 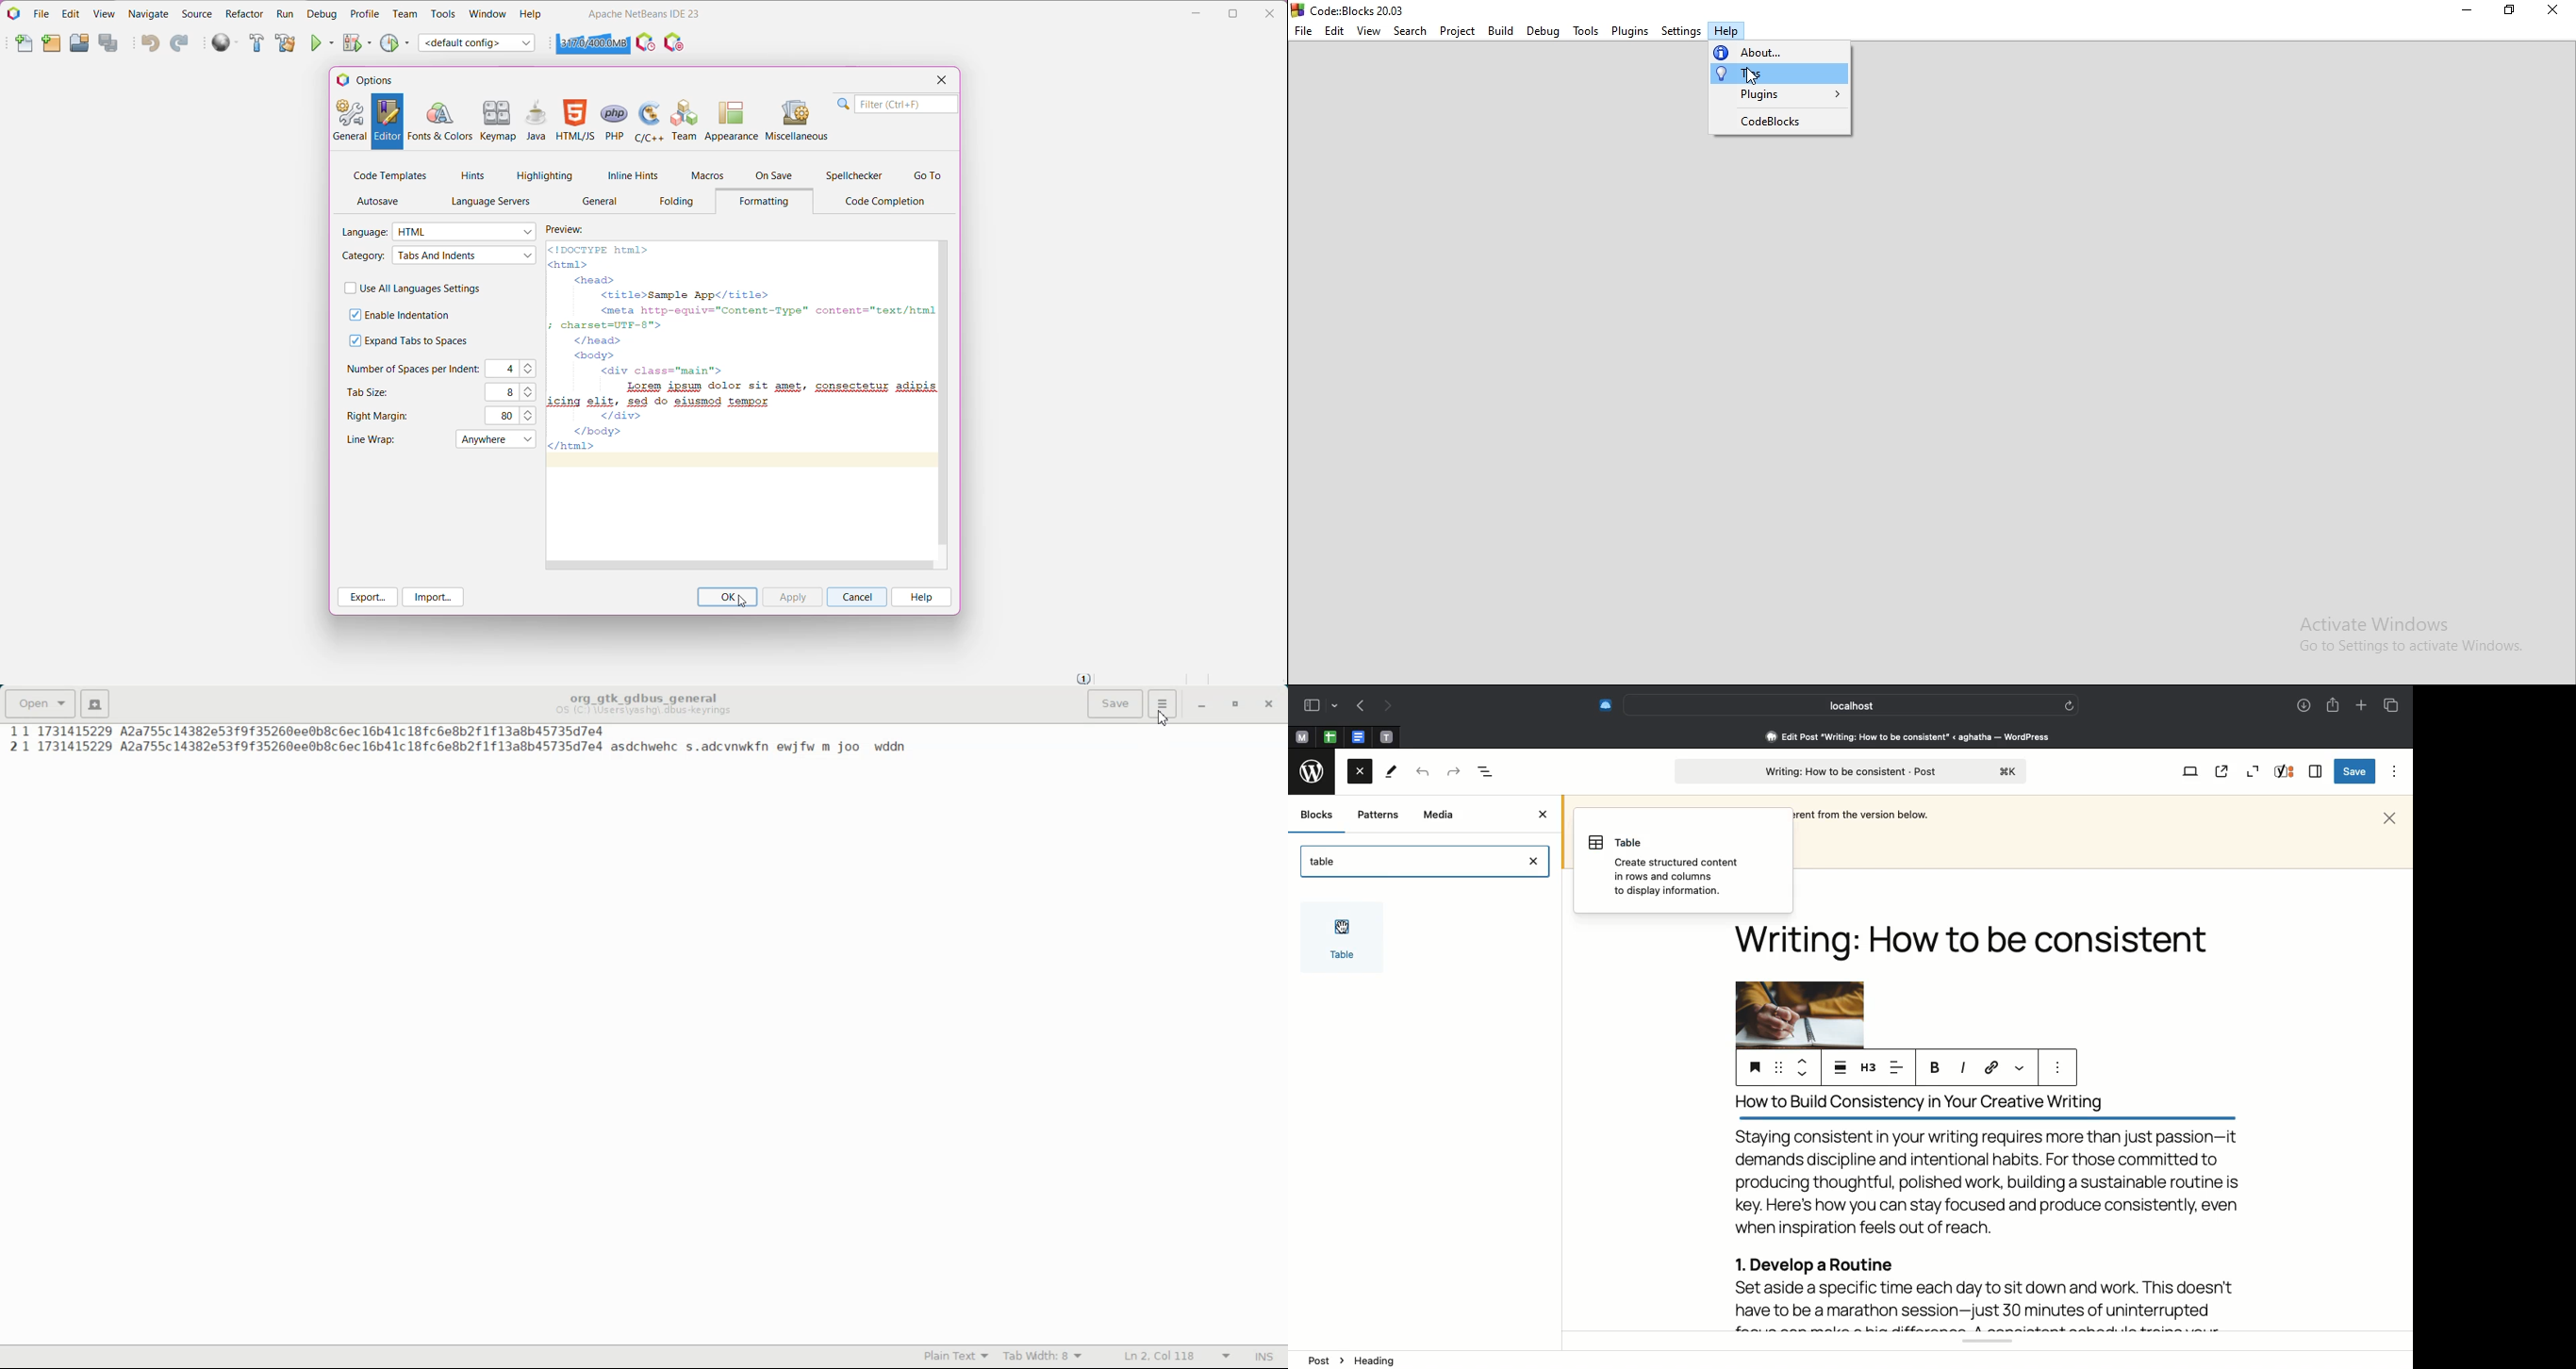 I want to click on AutoSave, so click(x=381, y=201).